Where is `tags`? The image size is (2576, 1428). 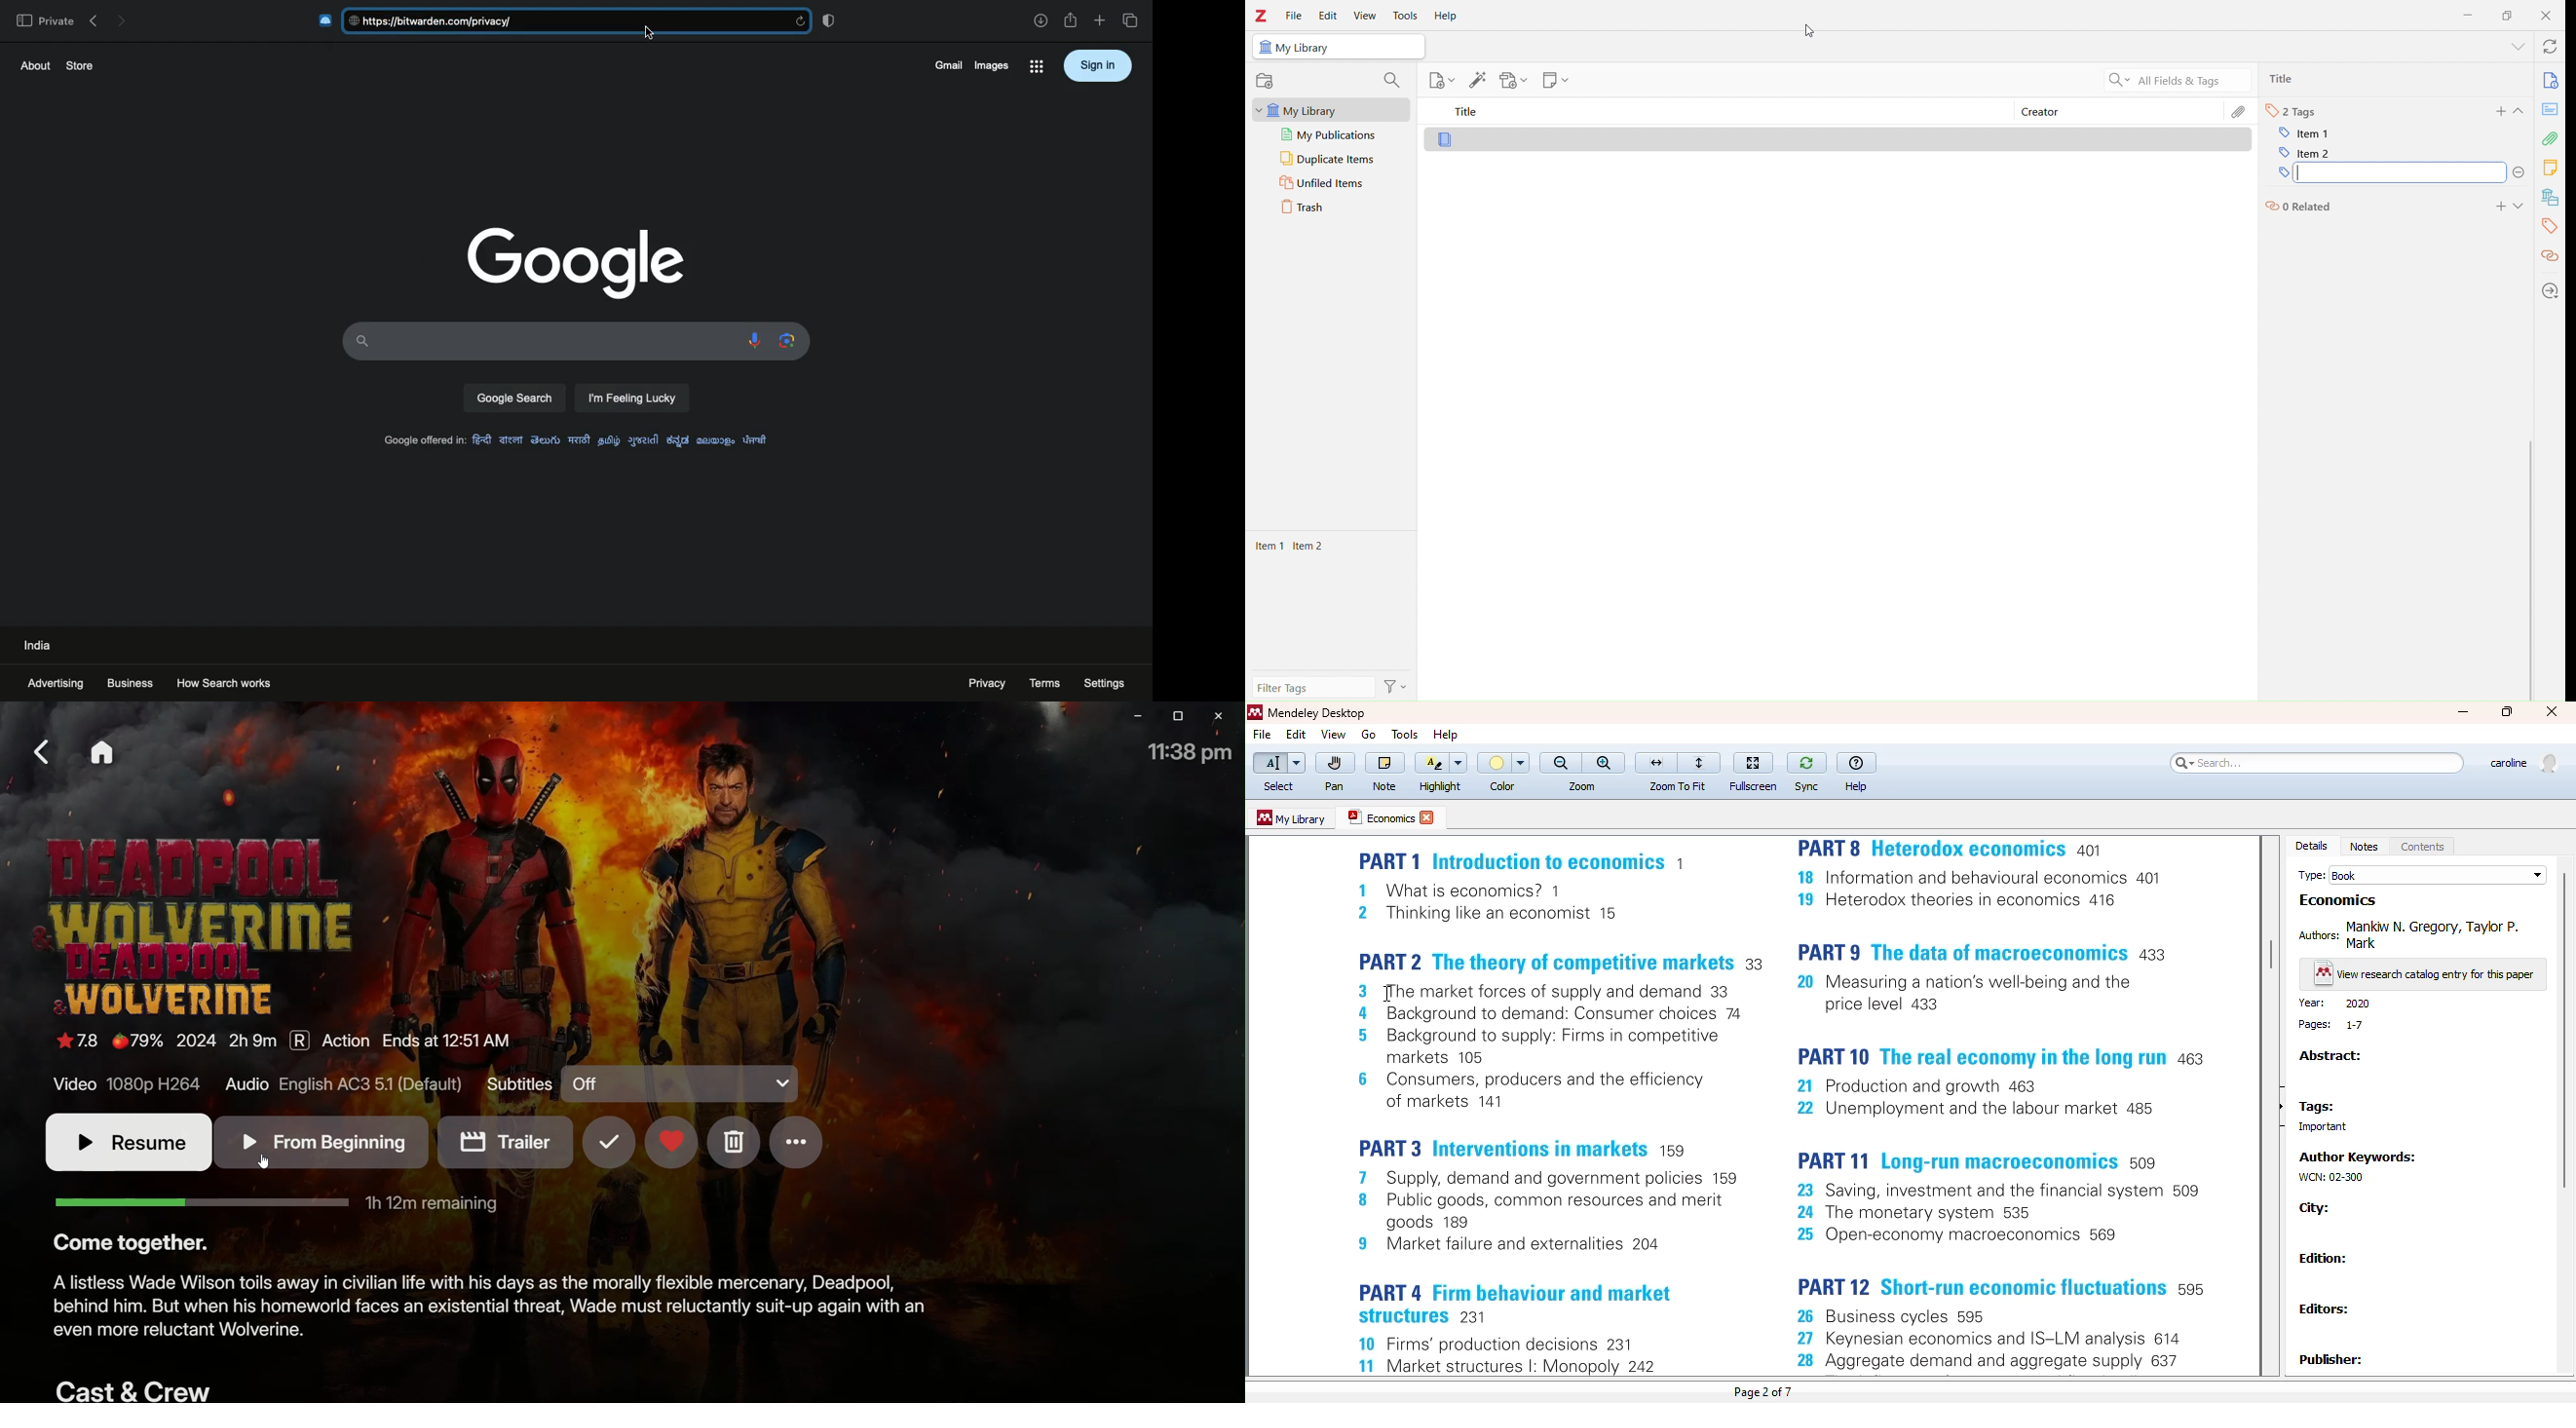
tags is located at coordinates (2305, 172).